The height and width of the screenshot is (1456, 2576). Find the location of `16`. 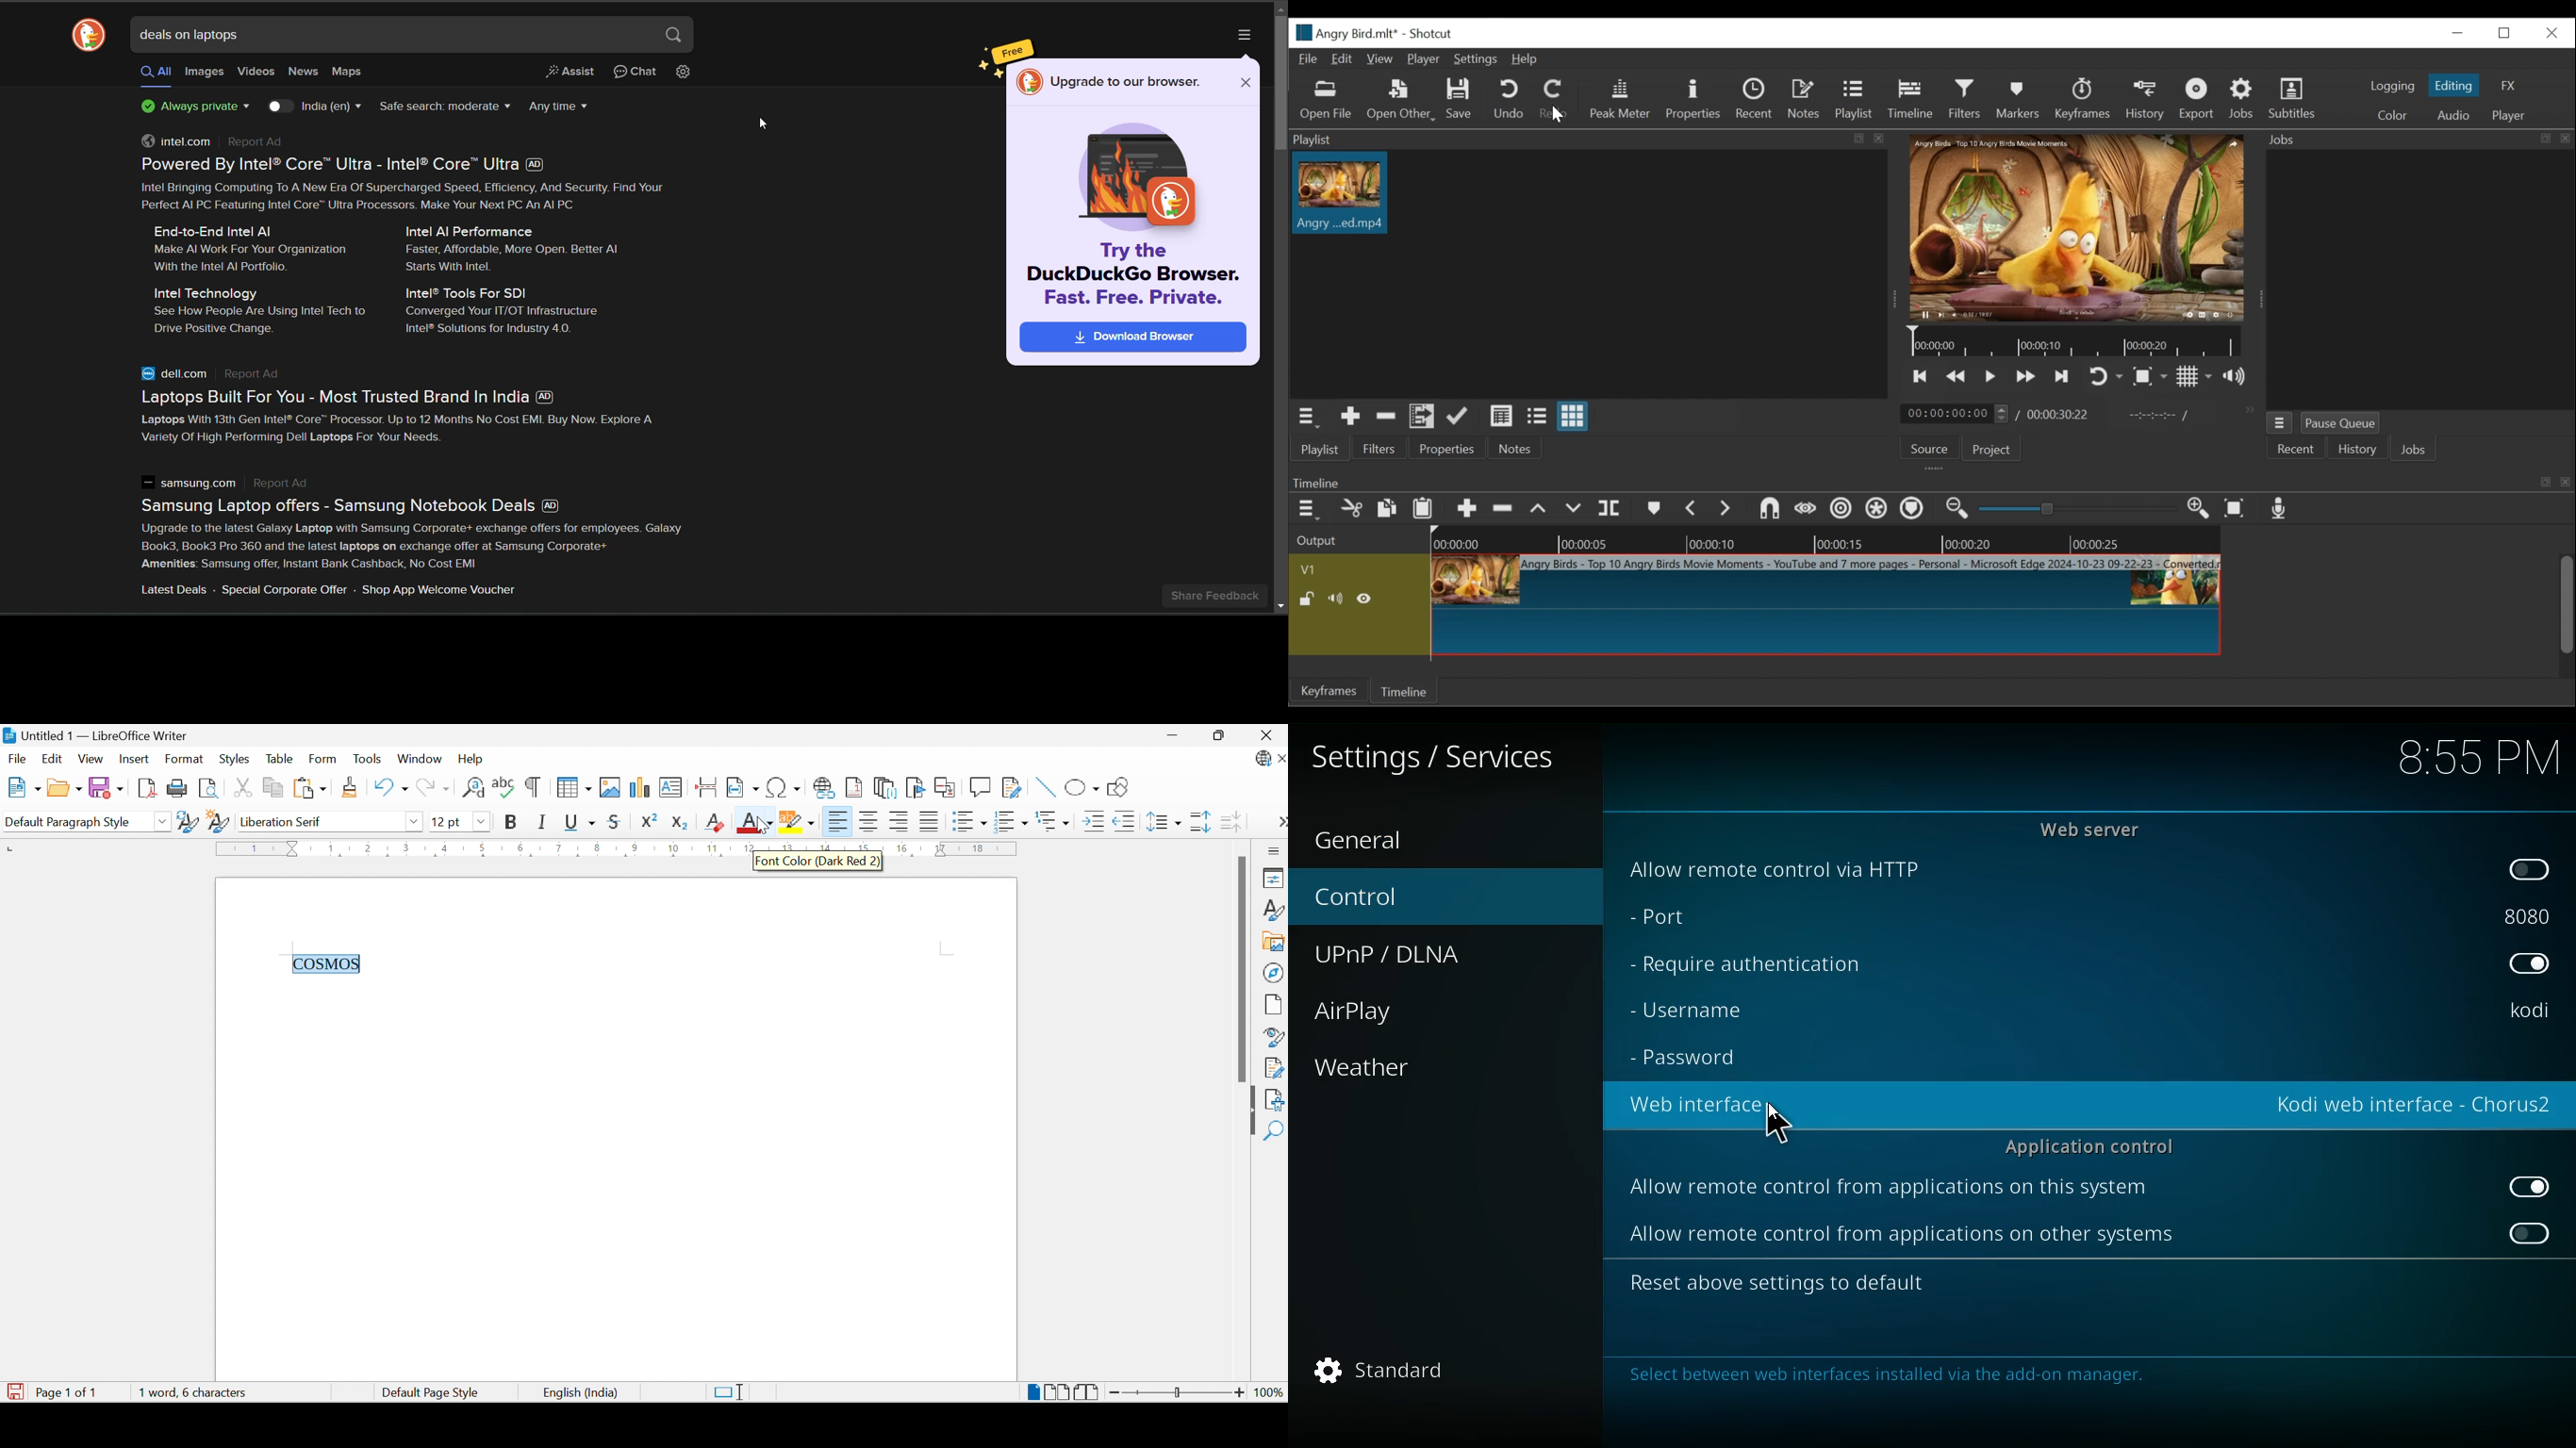

16 is located at coordinates (901, 849).